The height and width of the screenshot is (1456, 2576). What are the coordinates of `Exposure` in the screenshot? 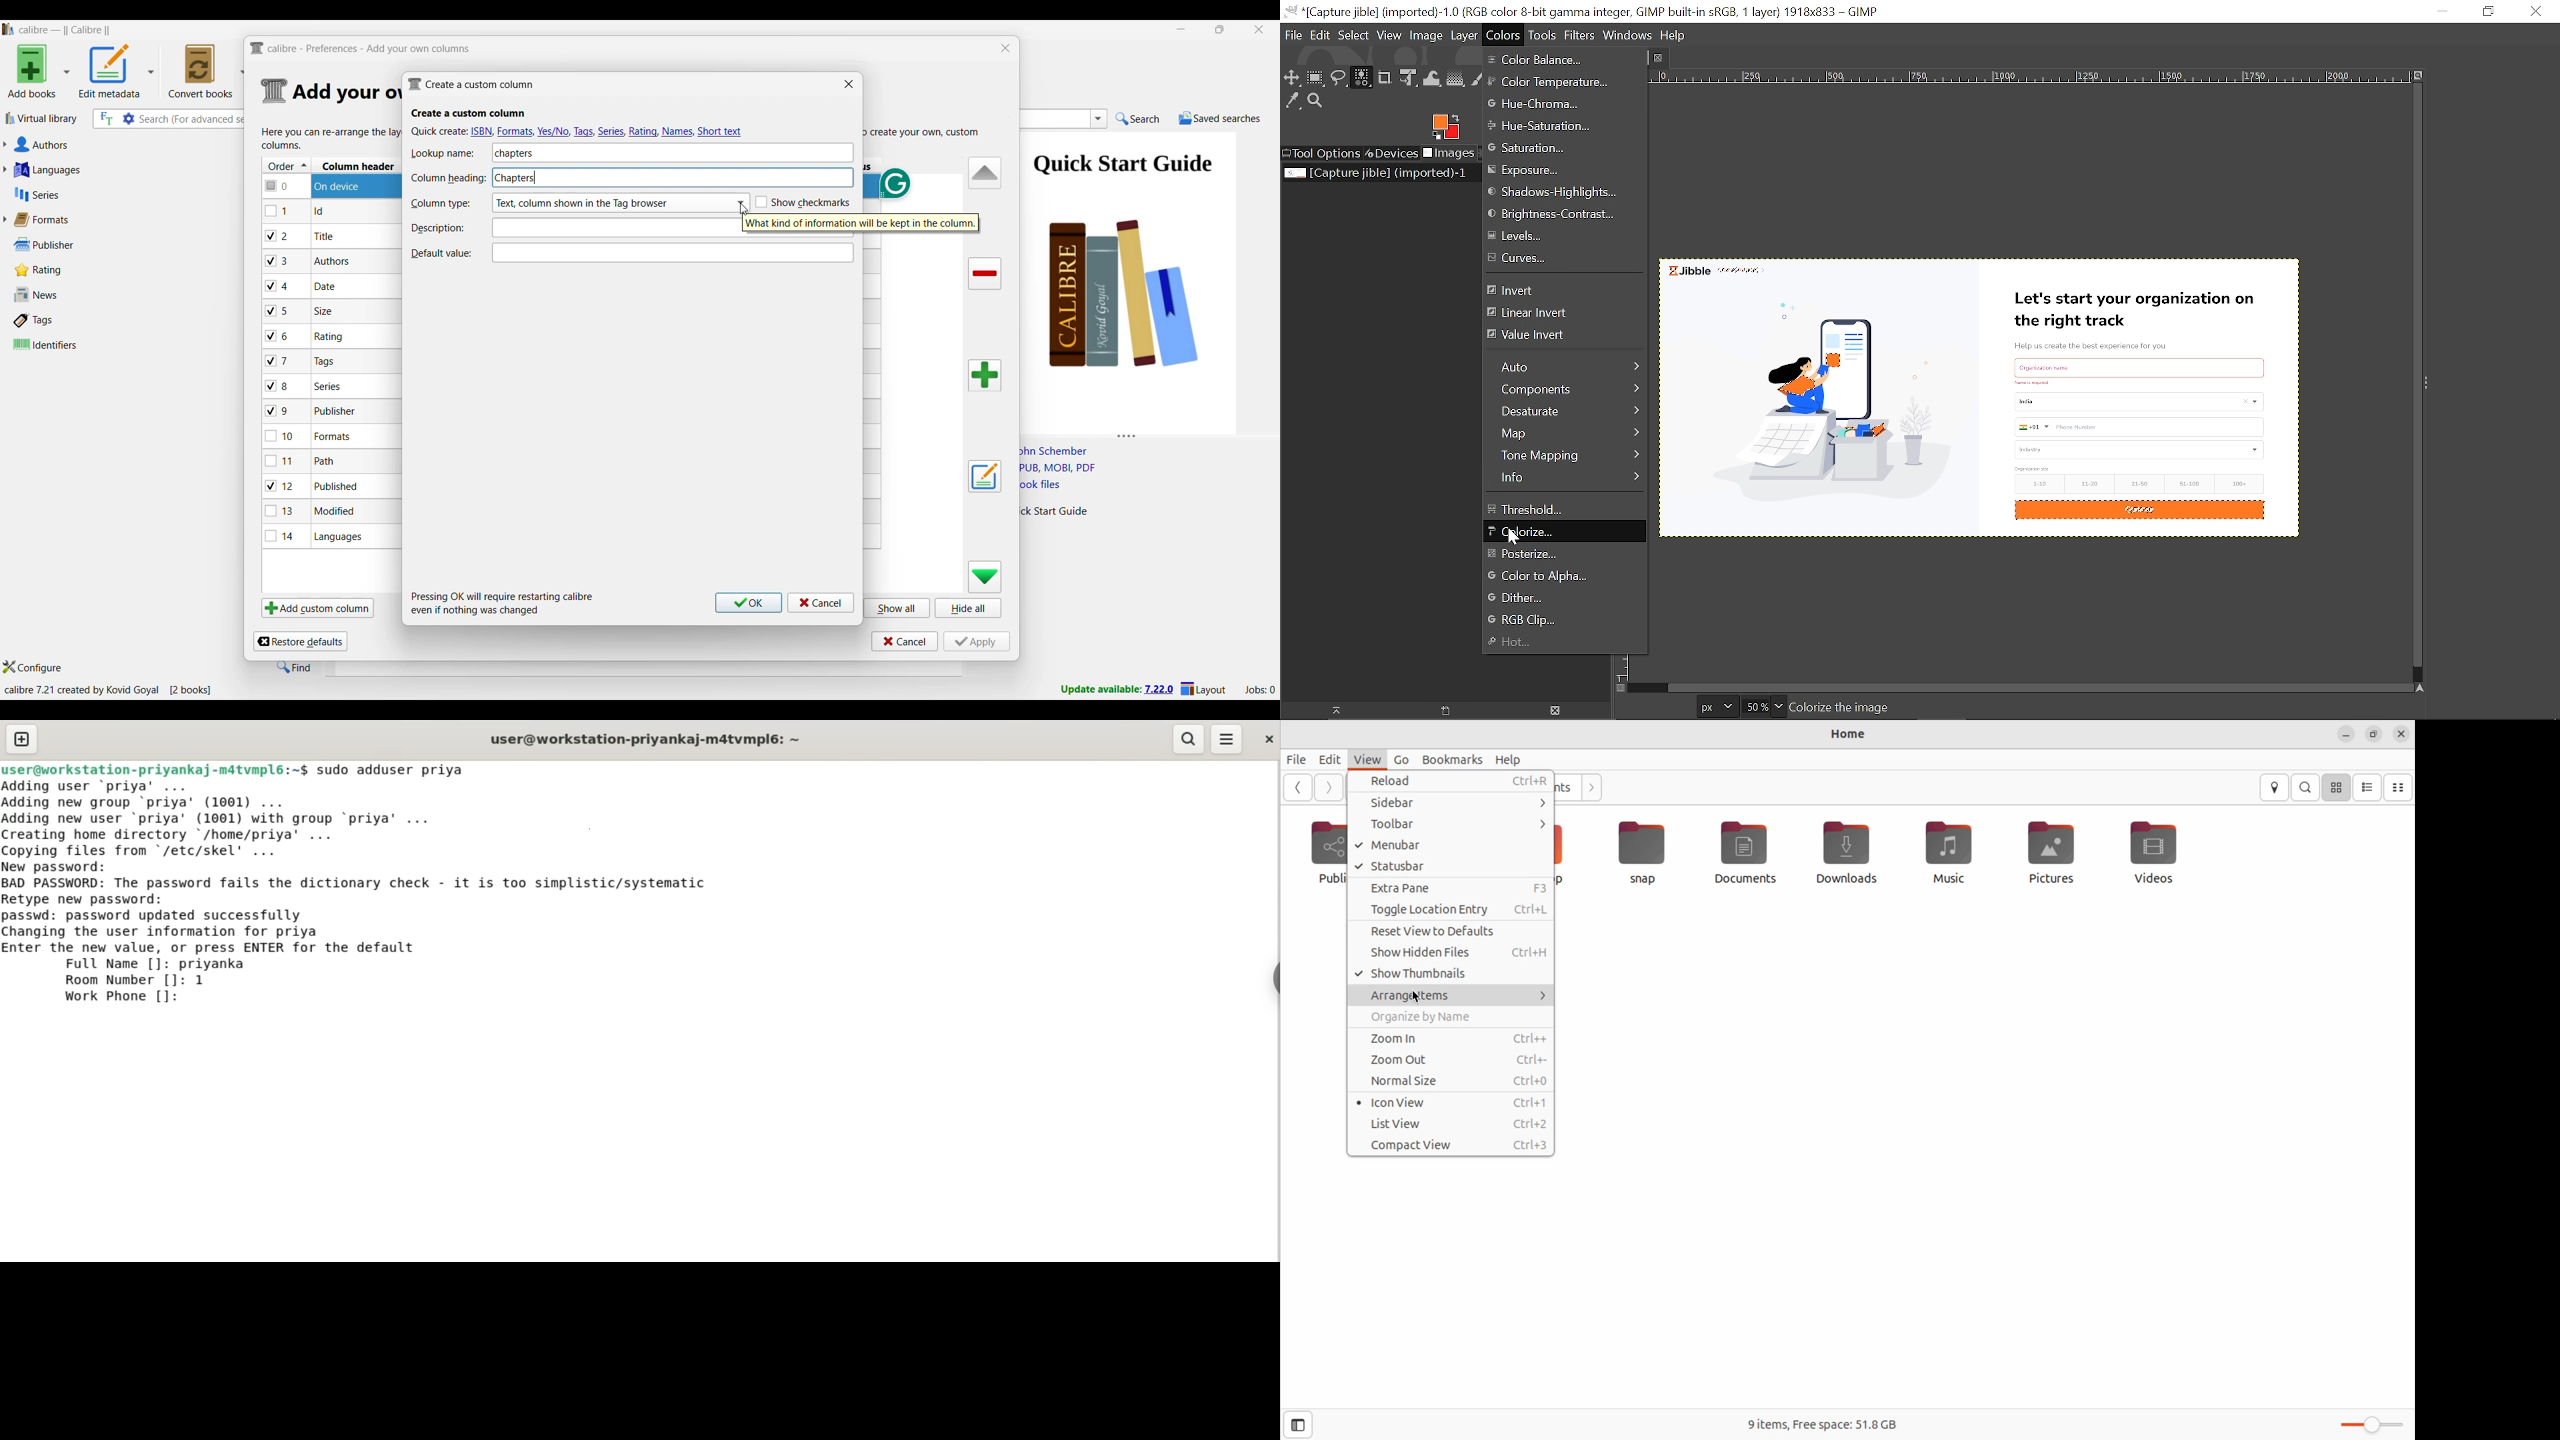 It's located at (1537, 170).